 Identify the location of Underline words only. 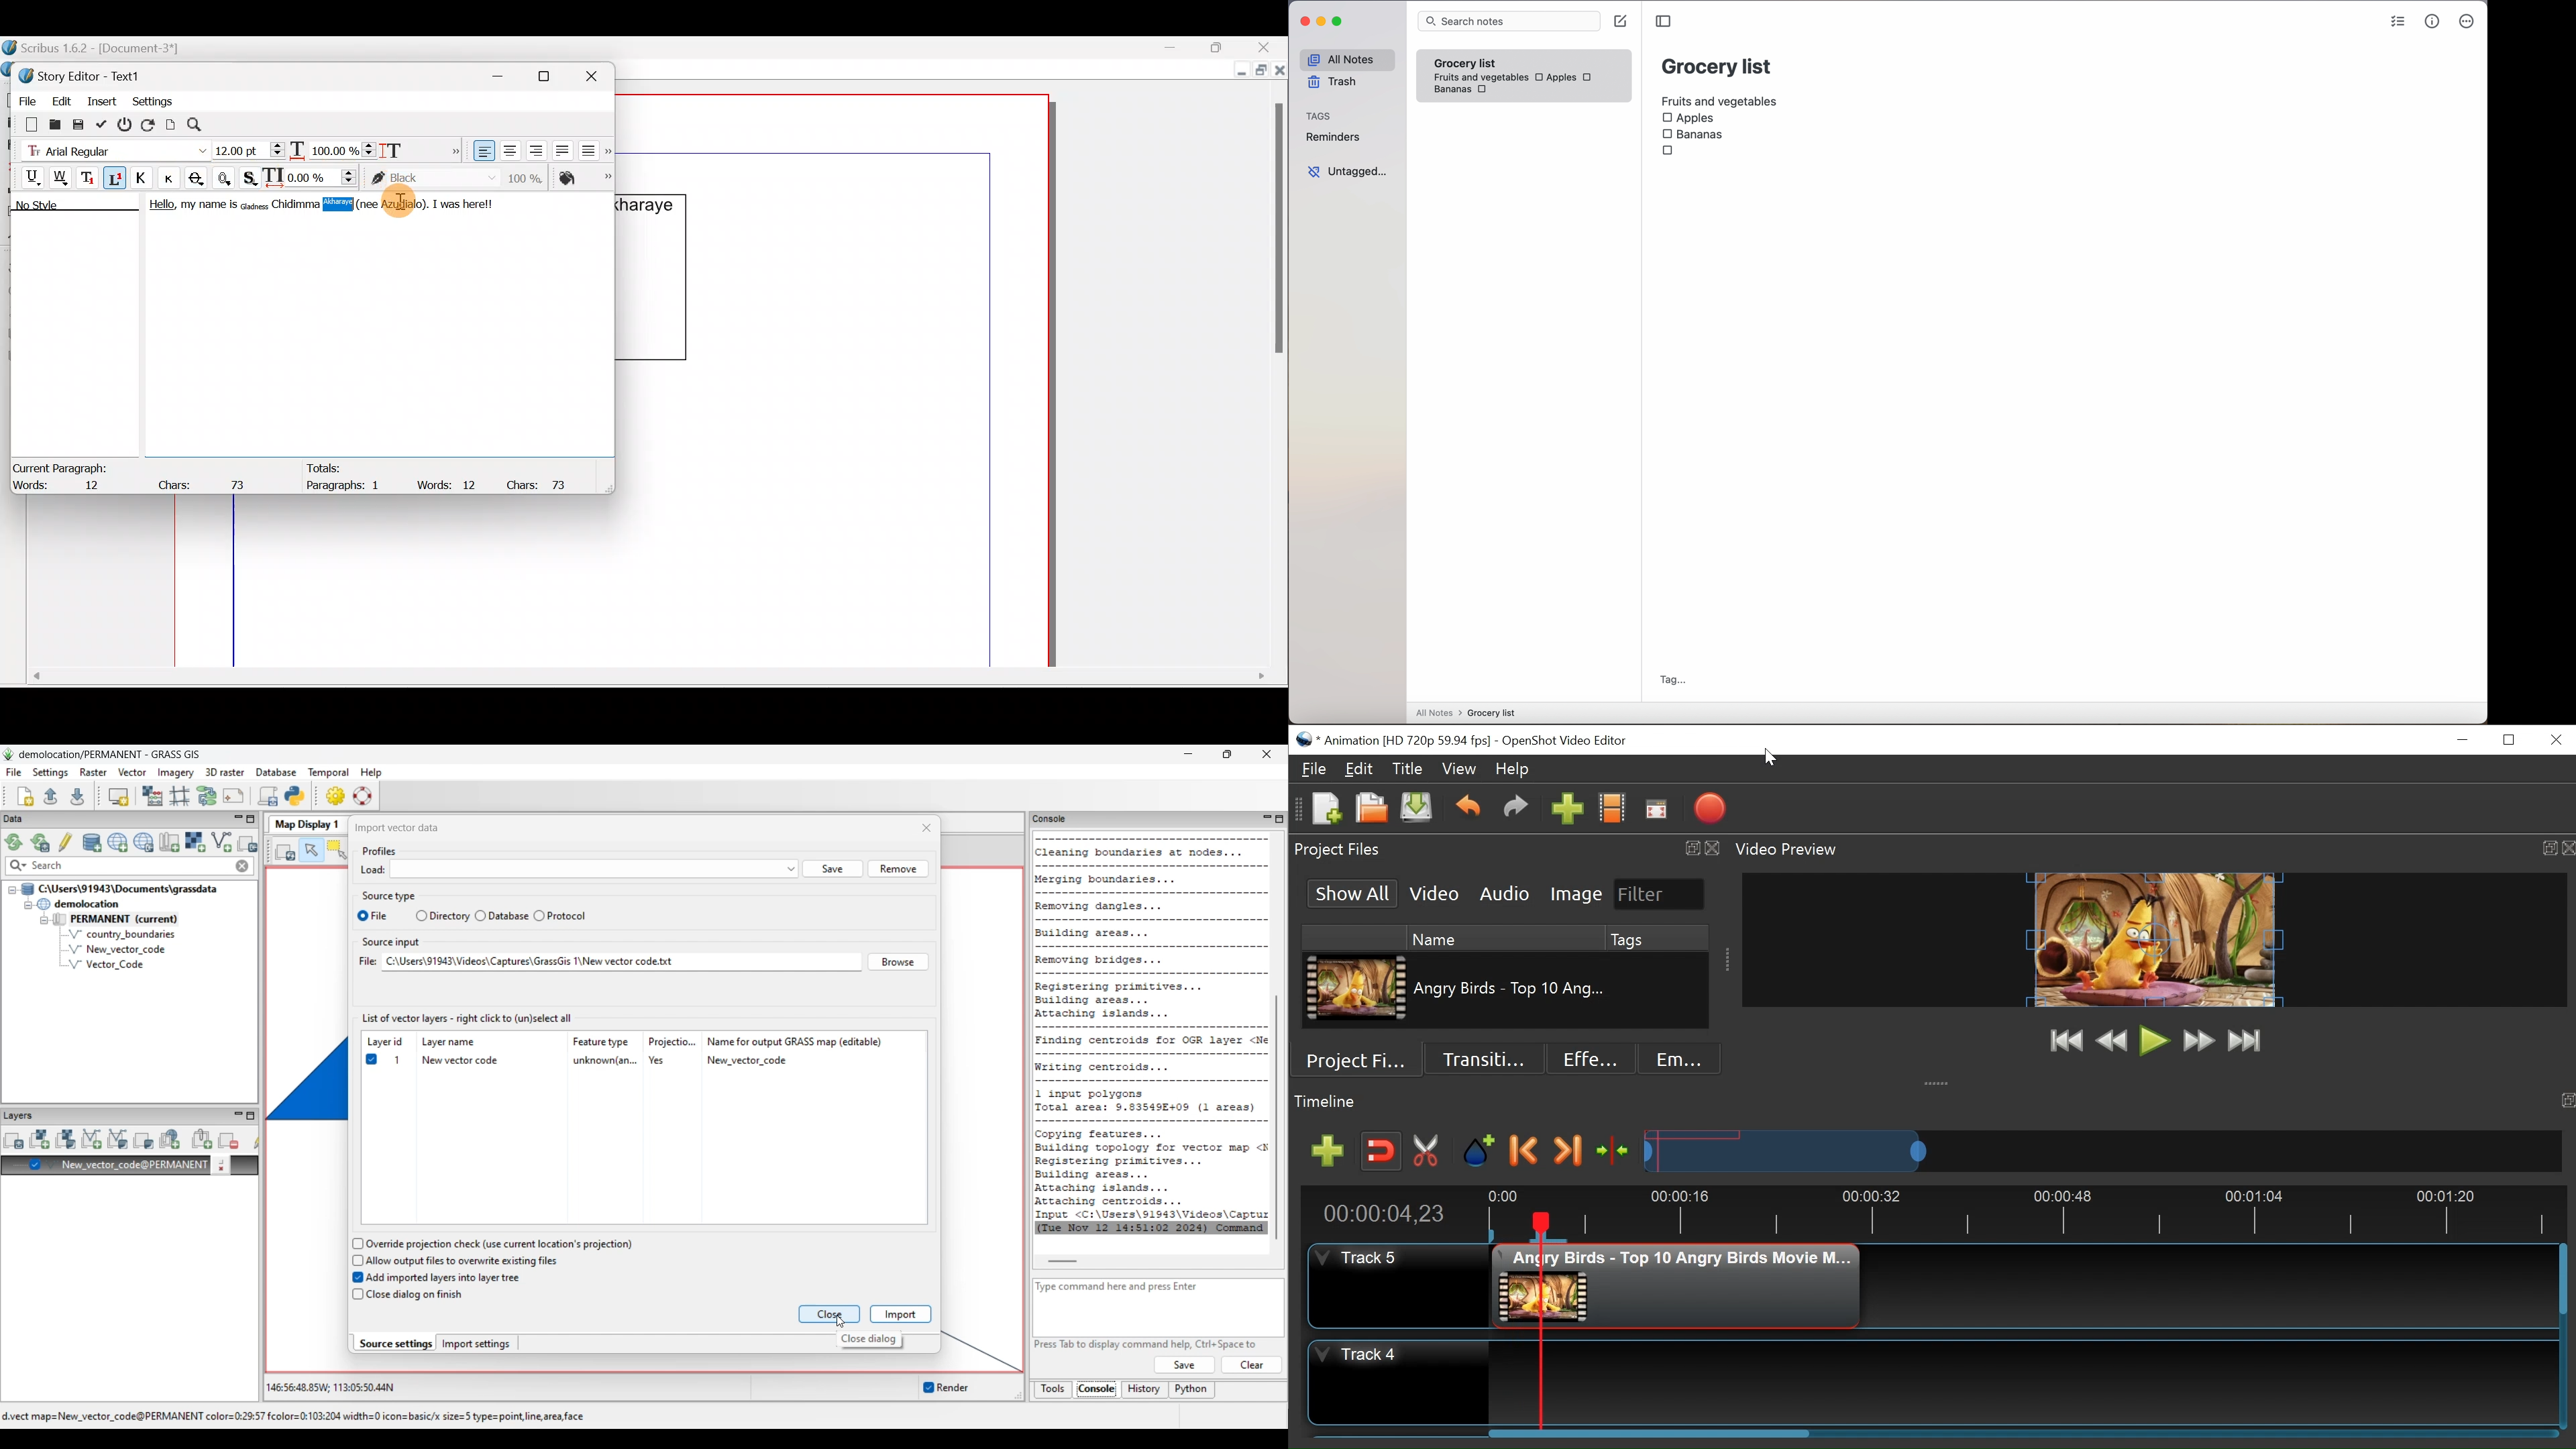
(62, 177).